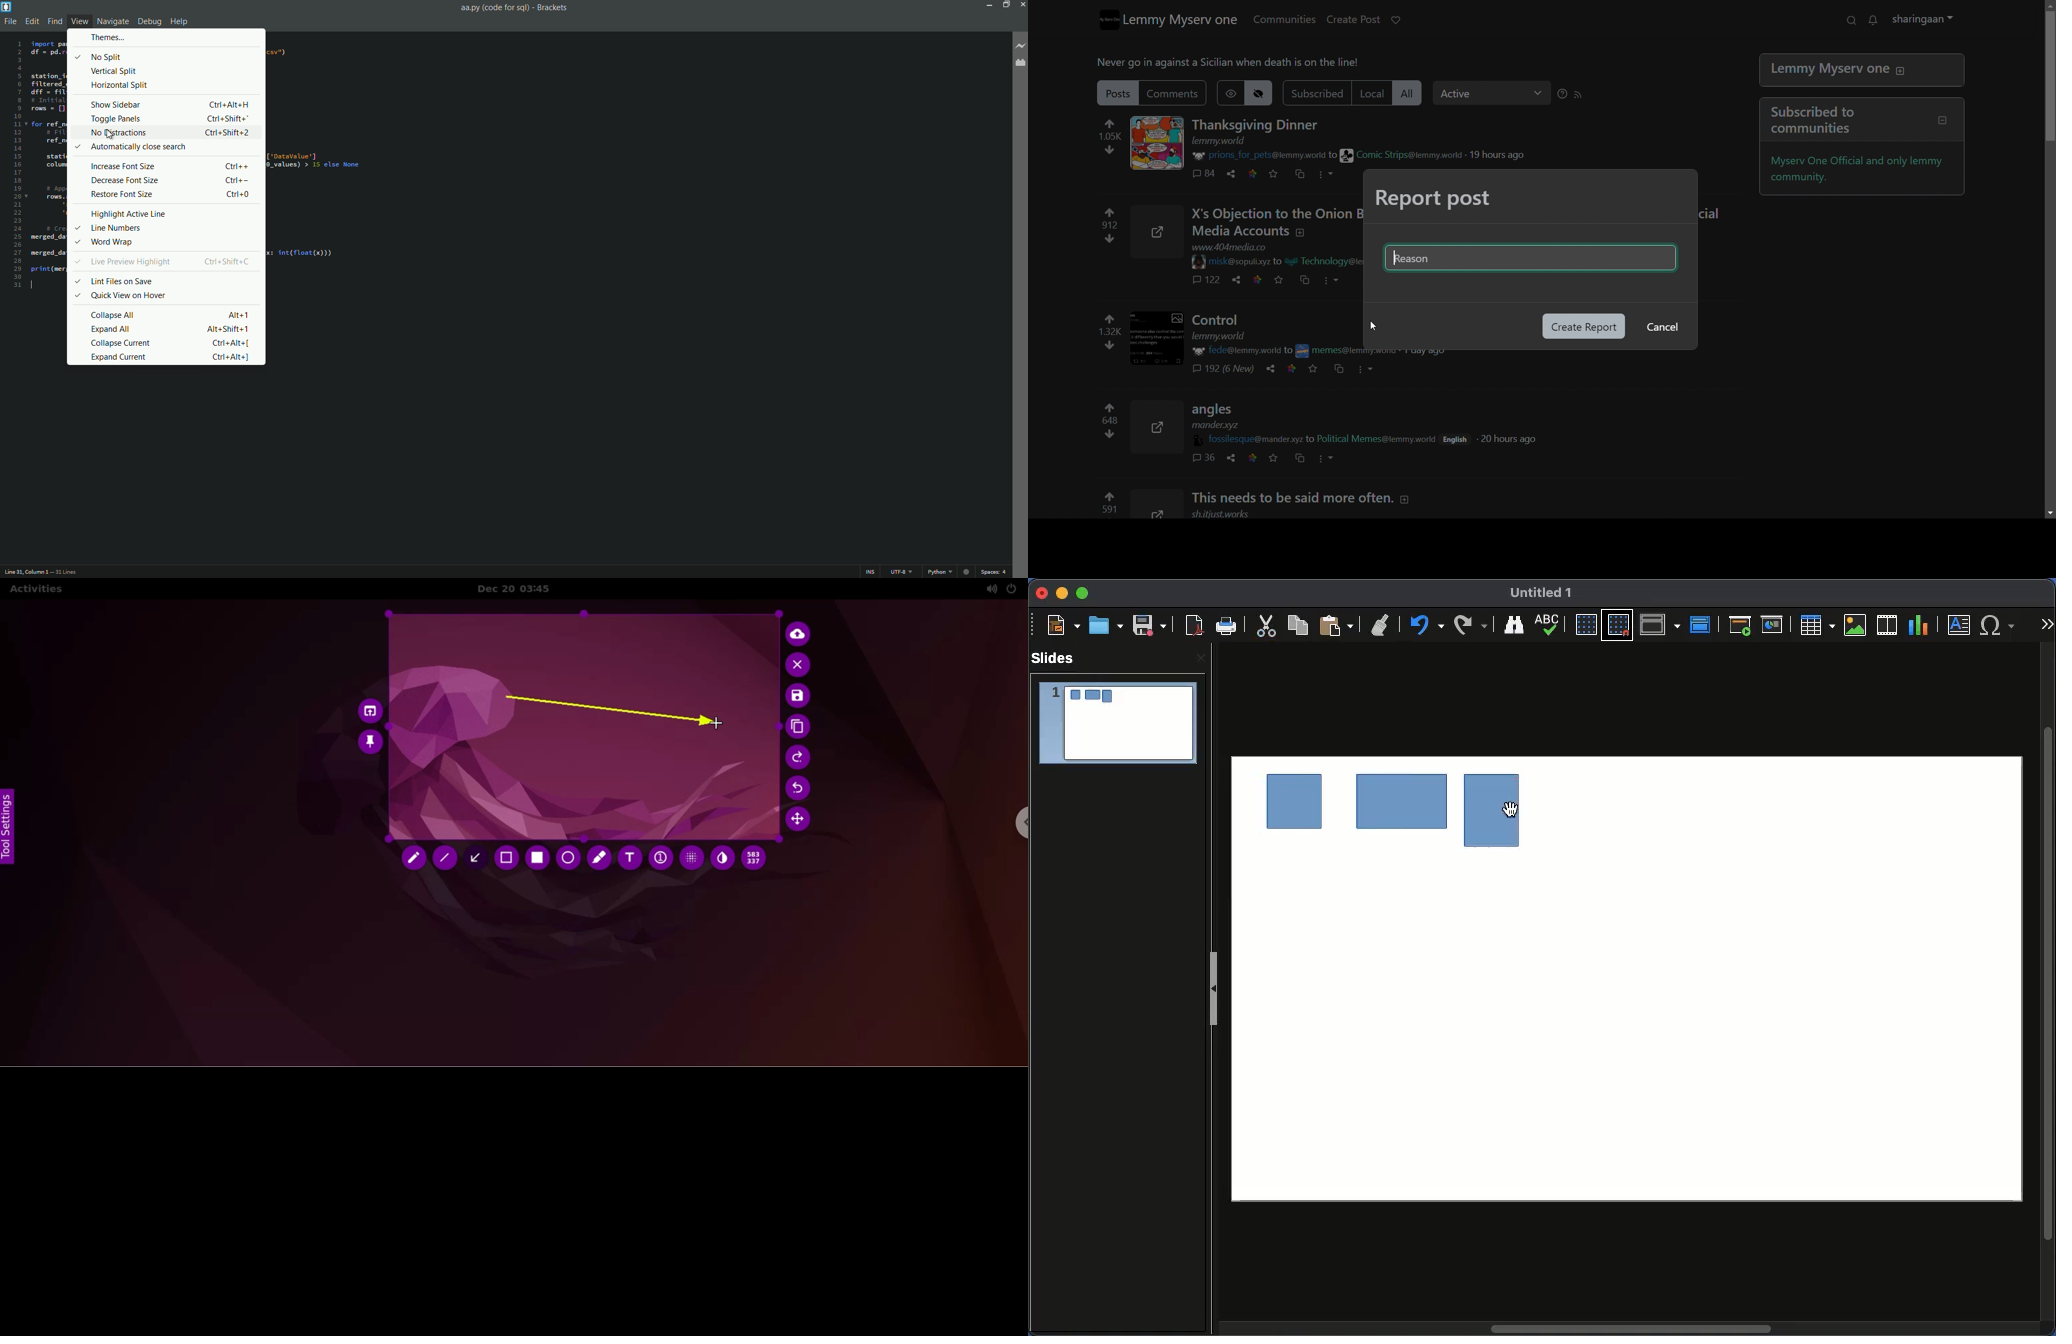 The height and width of the screenshot is (1344, 2072). What do you see at coordinates (171, 357) in the screenshot?
I see `expand current Ctrl + Alt + ]` at bounding box center [171, 357].